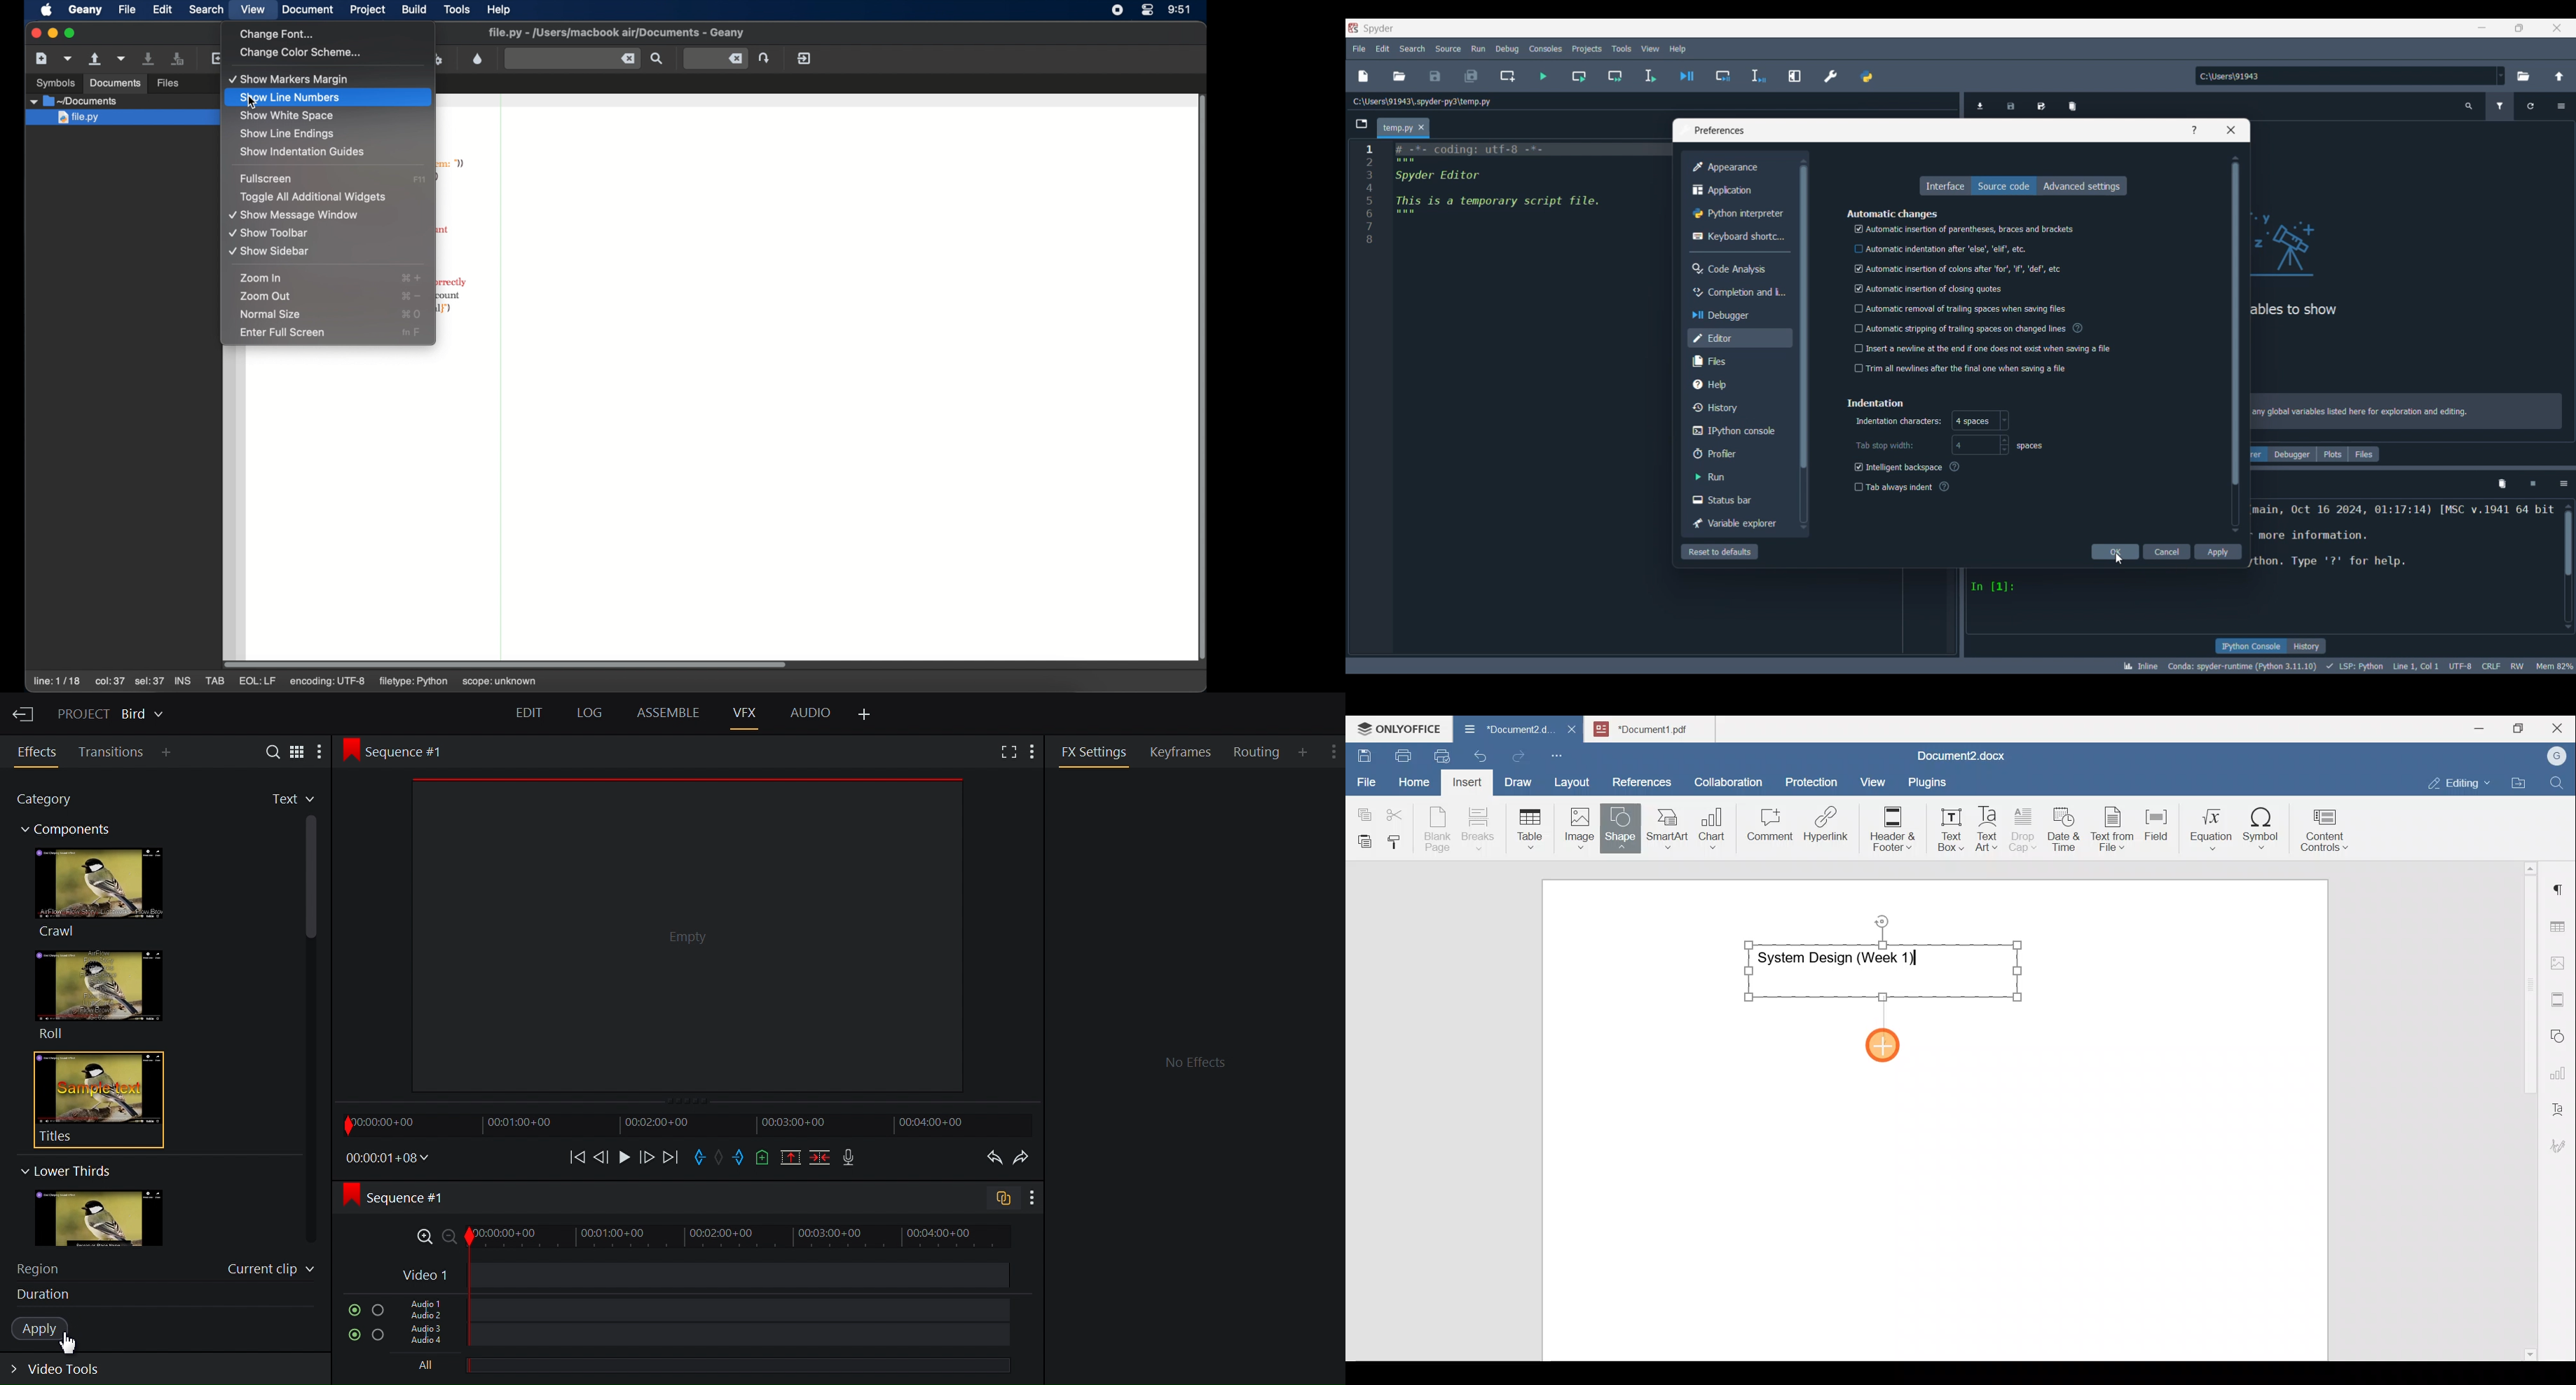 The height and width of the screenshot is (1400, 2576). Describe the element at coordinates (351, 1310) in the screenshot. I see `Mute/Unmute` at that location.